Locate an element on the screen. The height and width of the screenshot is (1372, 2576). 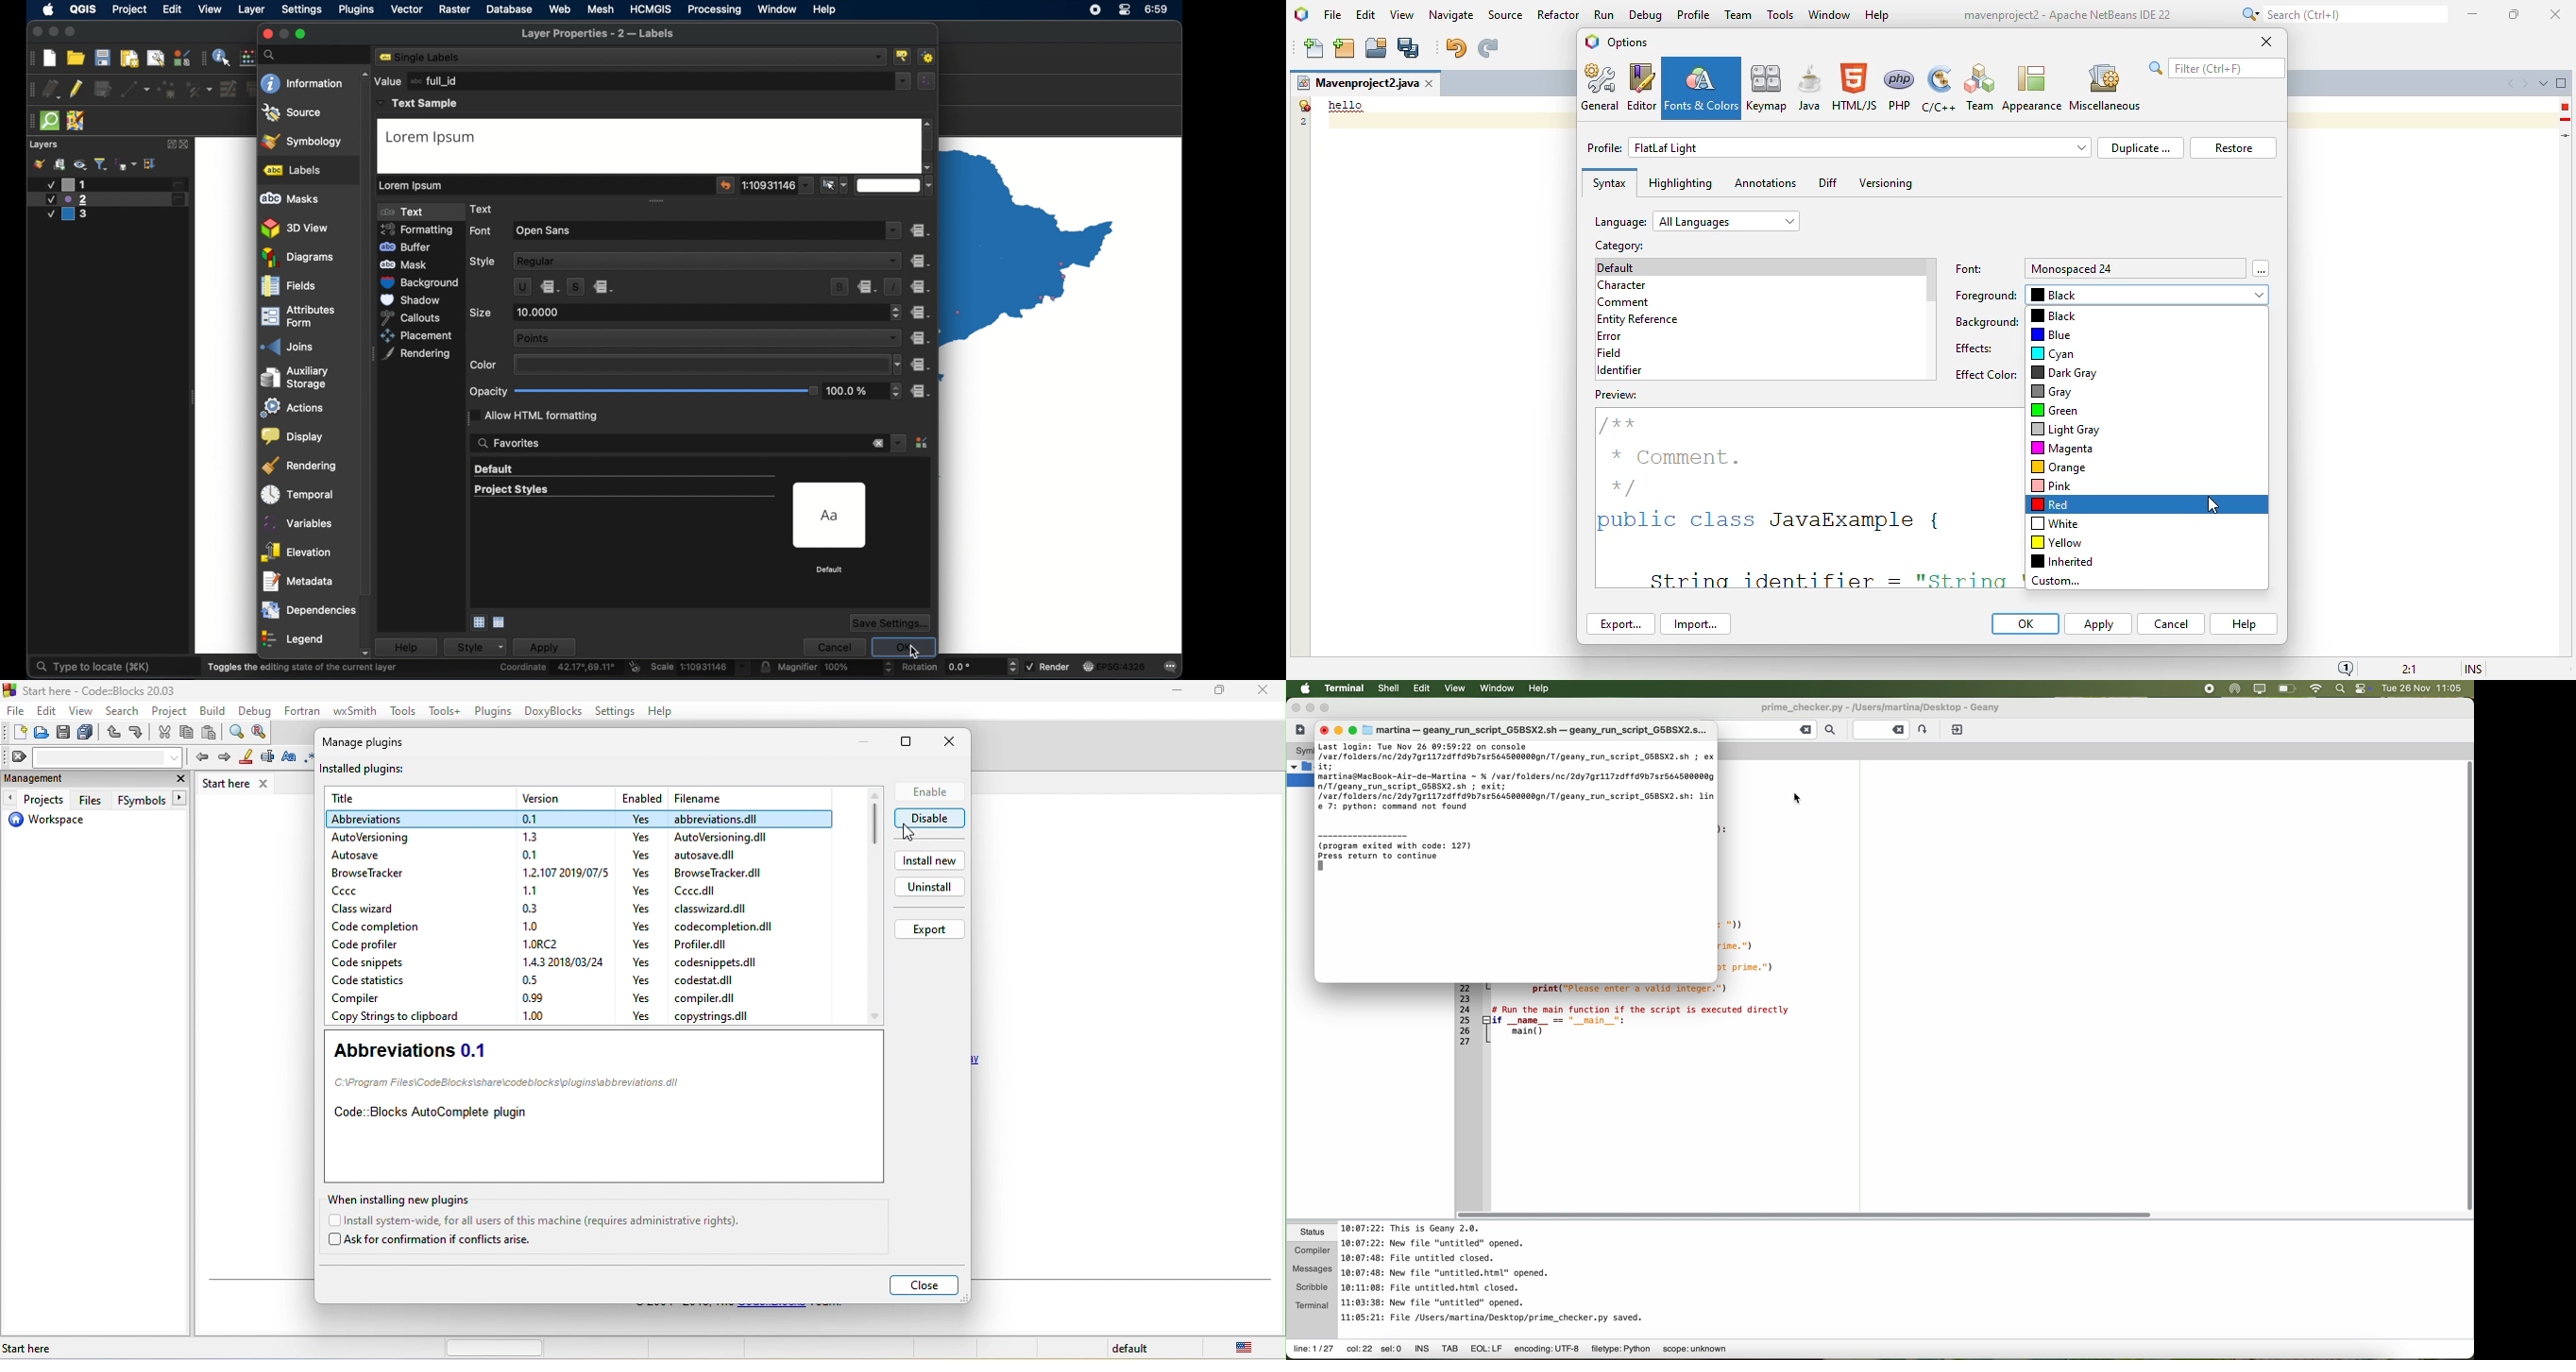
open is located at coordinates (42, 733).